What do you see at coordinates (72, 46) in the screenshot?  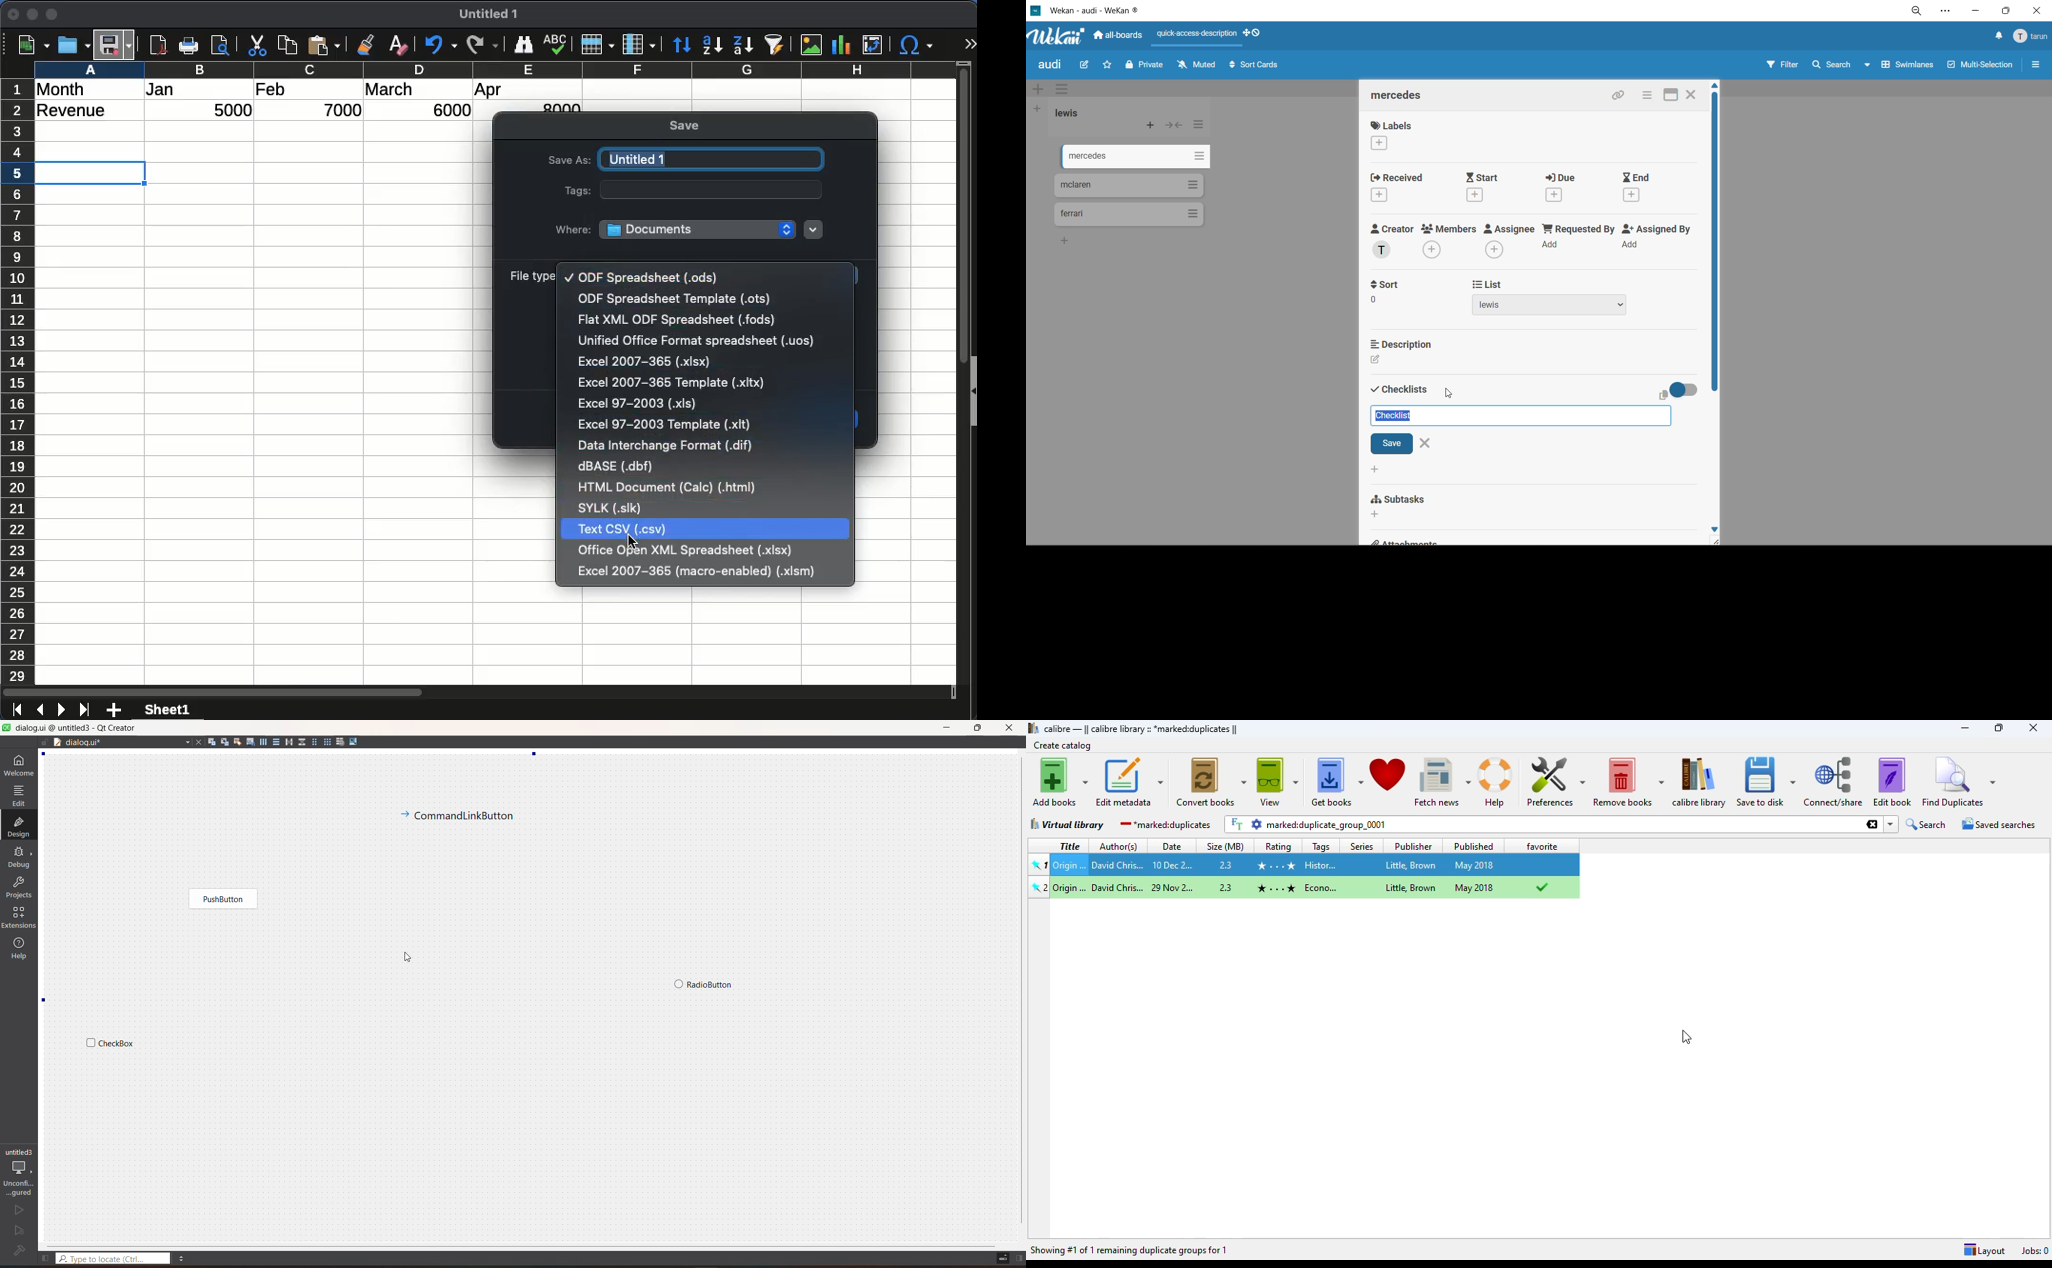 I see `open` at bounding box center [72, 46].